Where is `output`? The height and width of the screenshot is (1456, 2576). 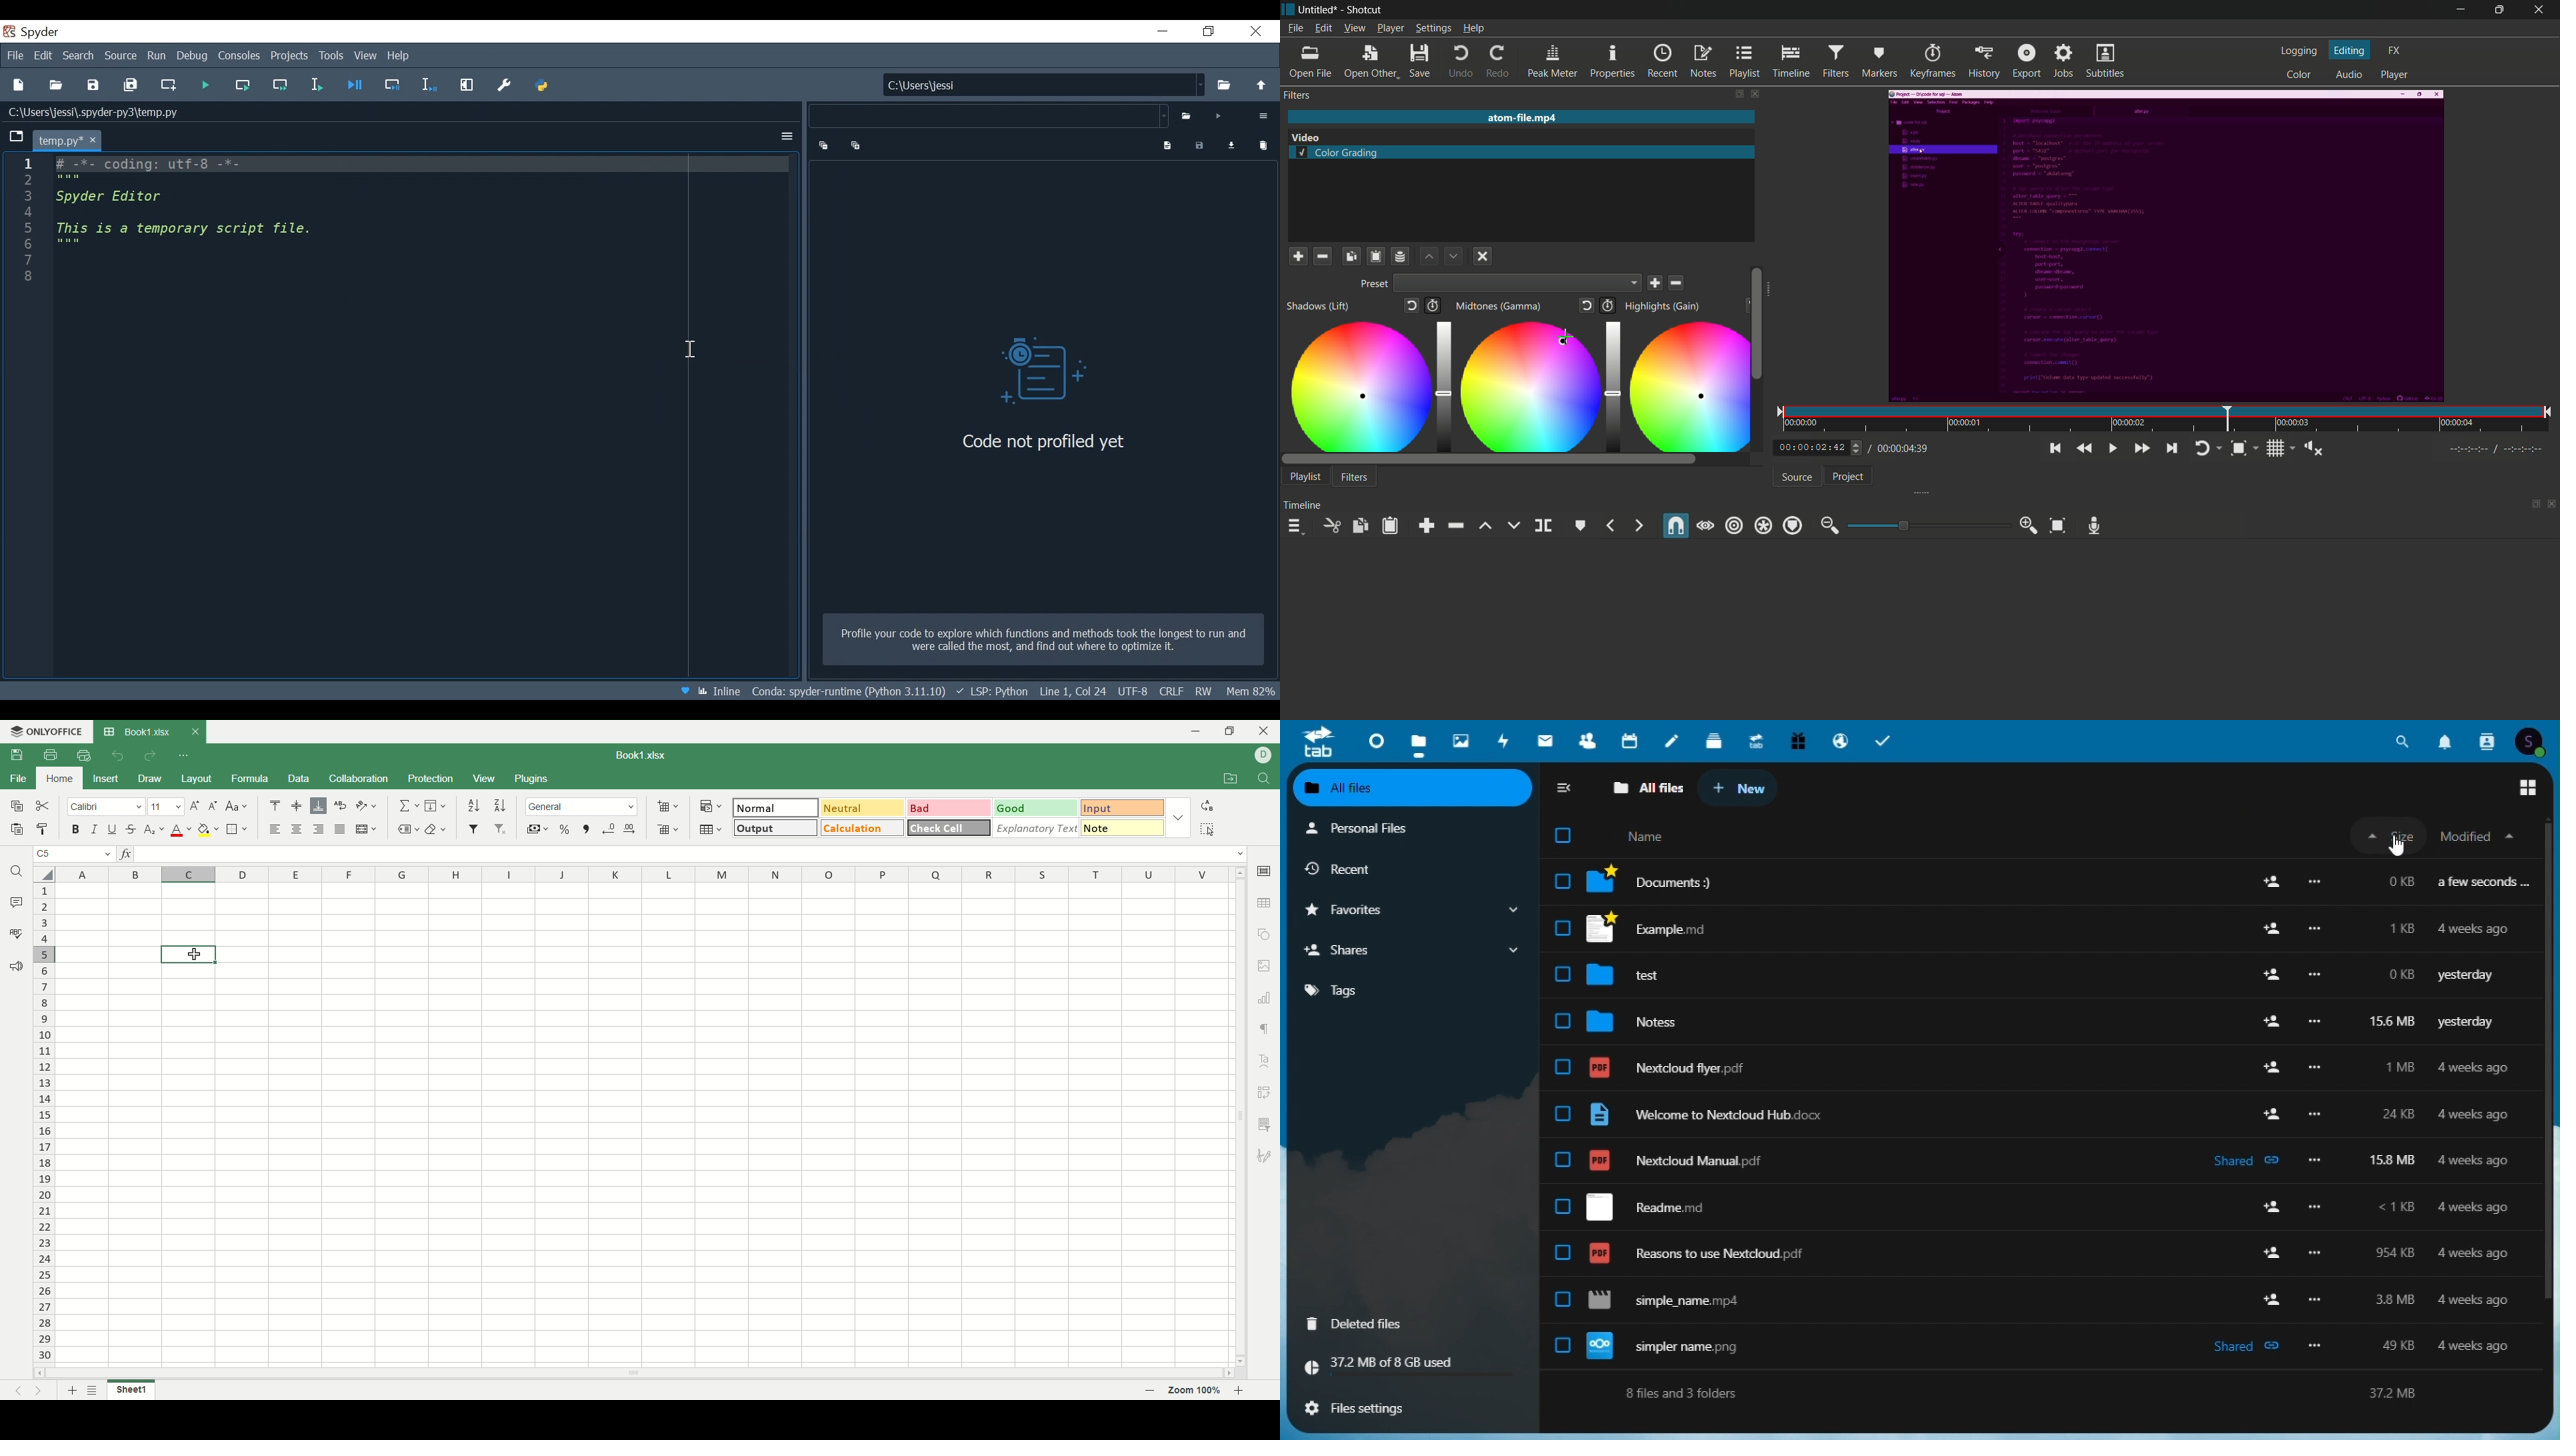
output is located at coordinates (773, 827).